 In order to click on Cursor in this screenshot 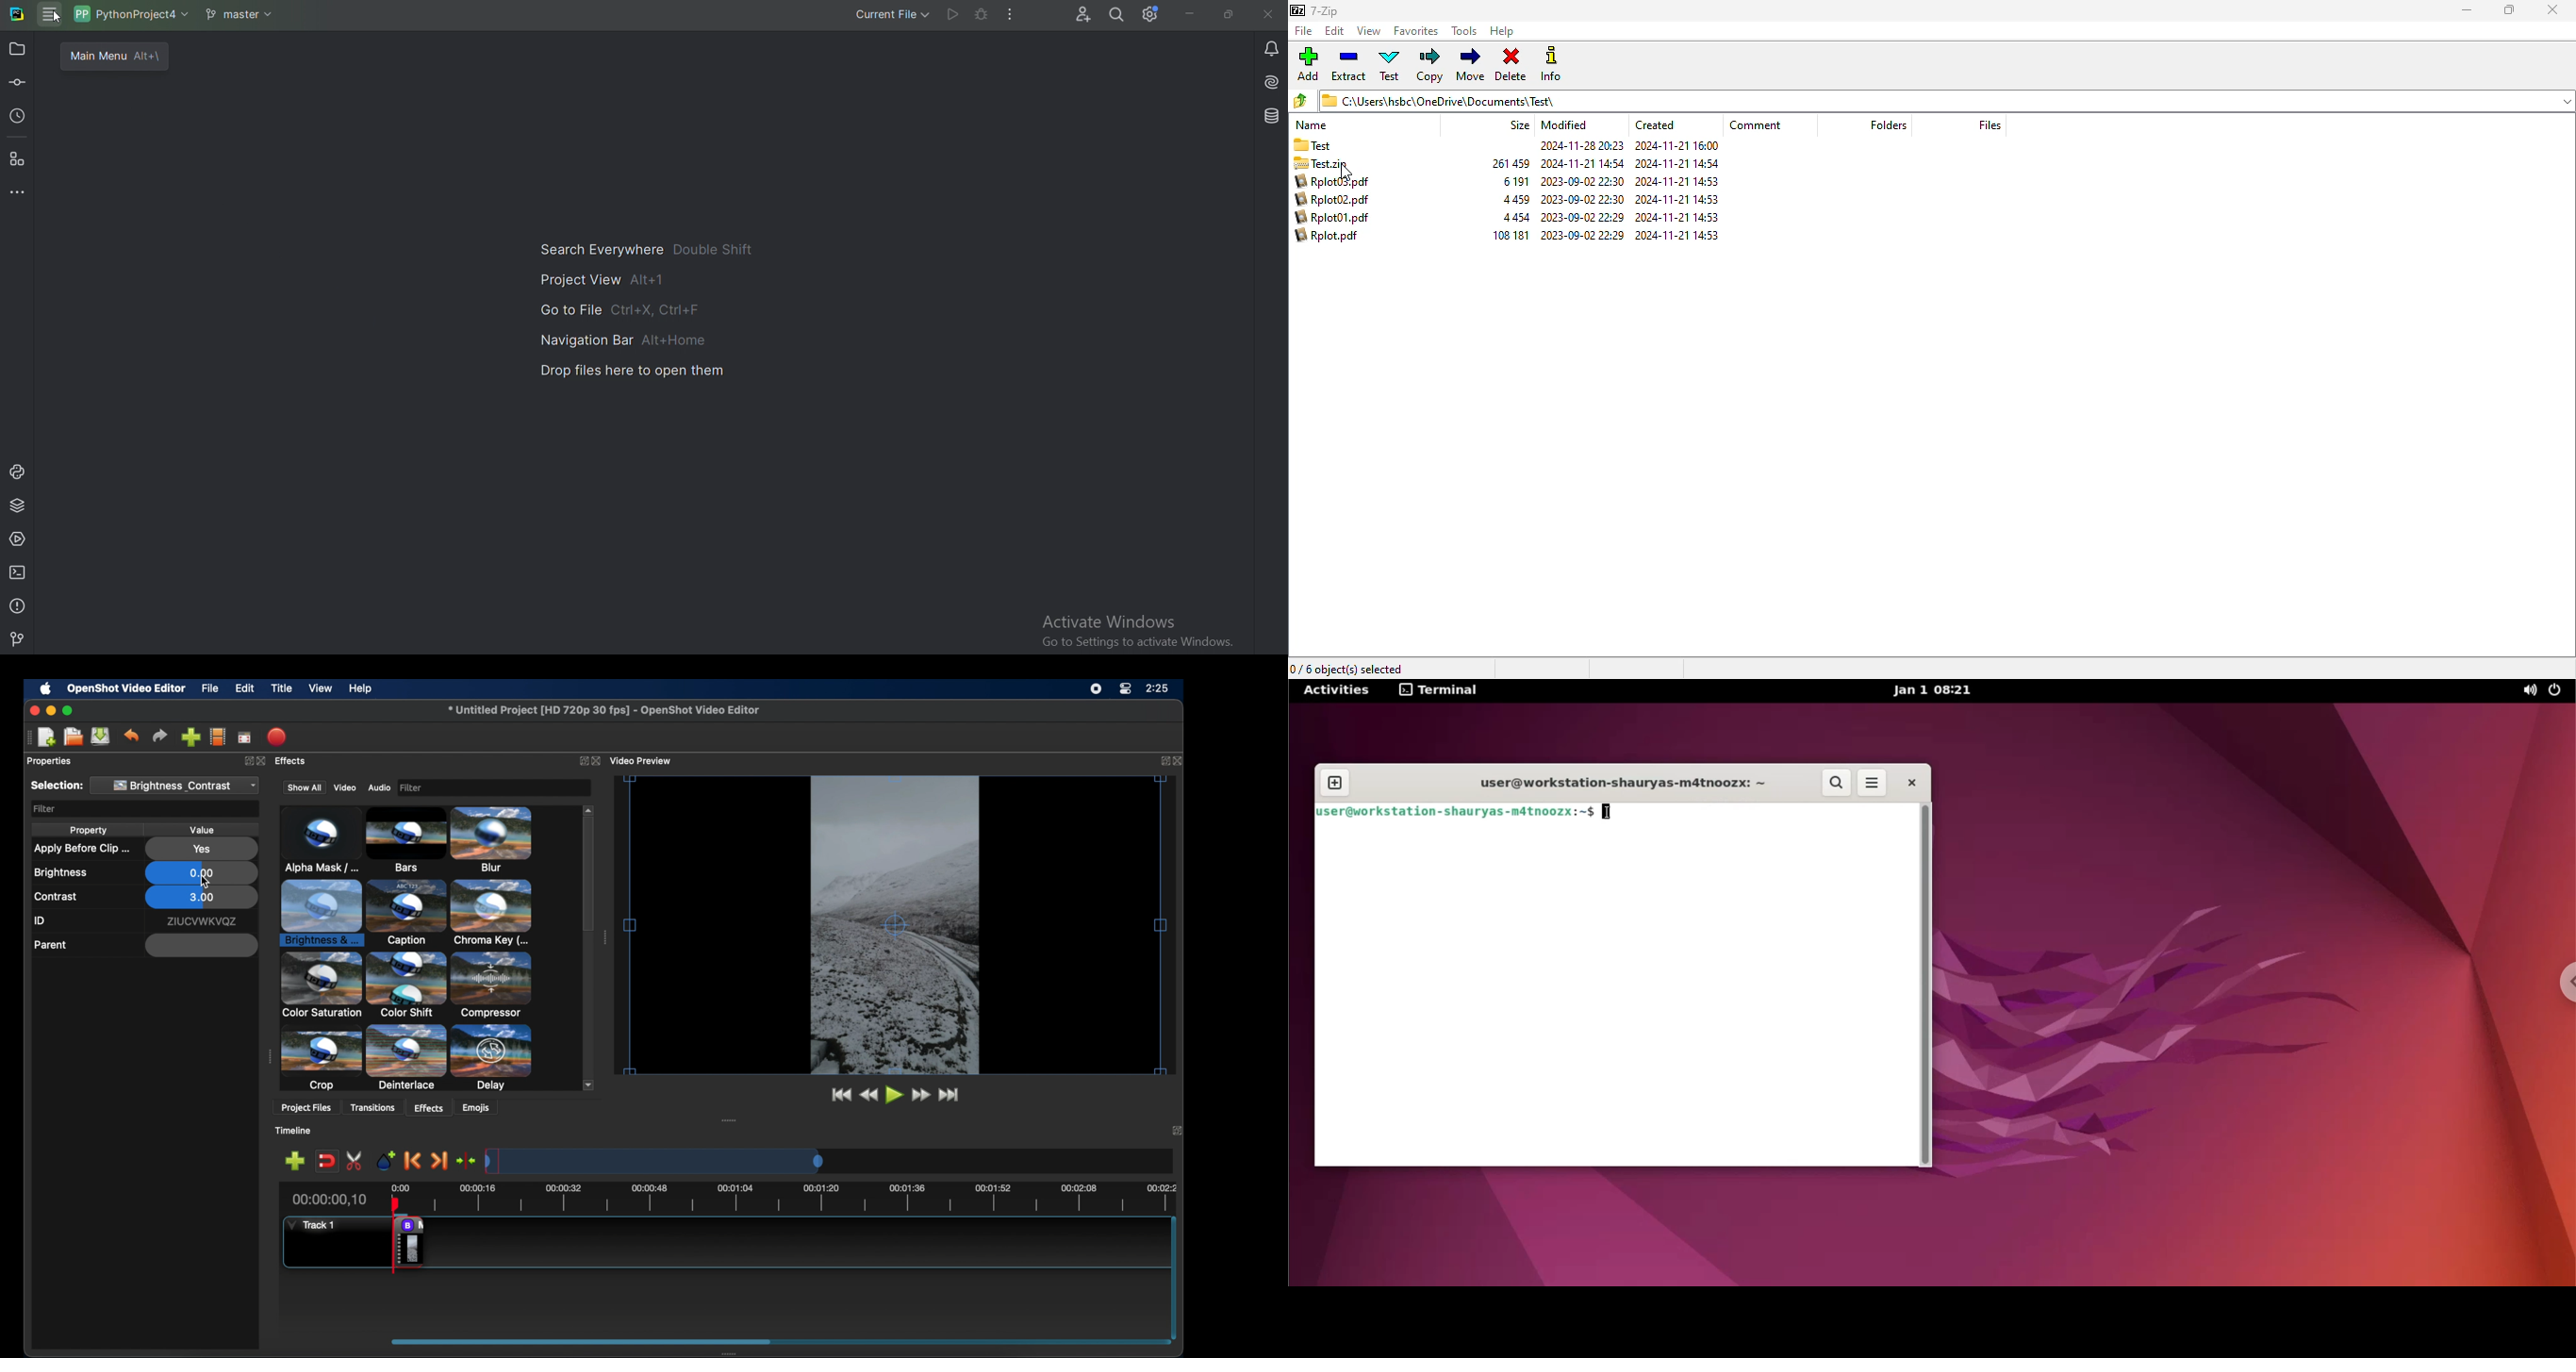, I will do `click(58, 18)`.